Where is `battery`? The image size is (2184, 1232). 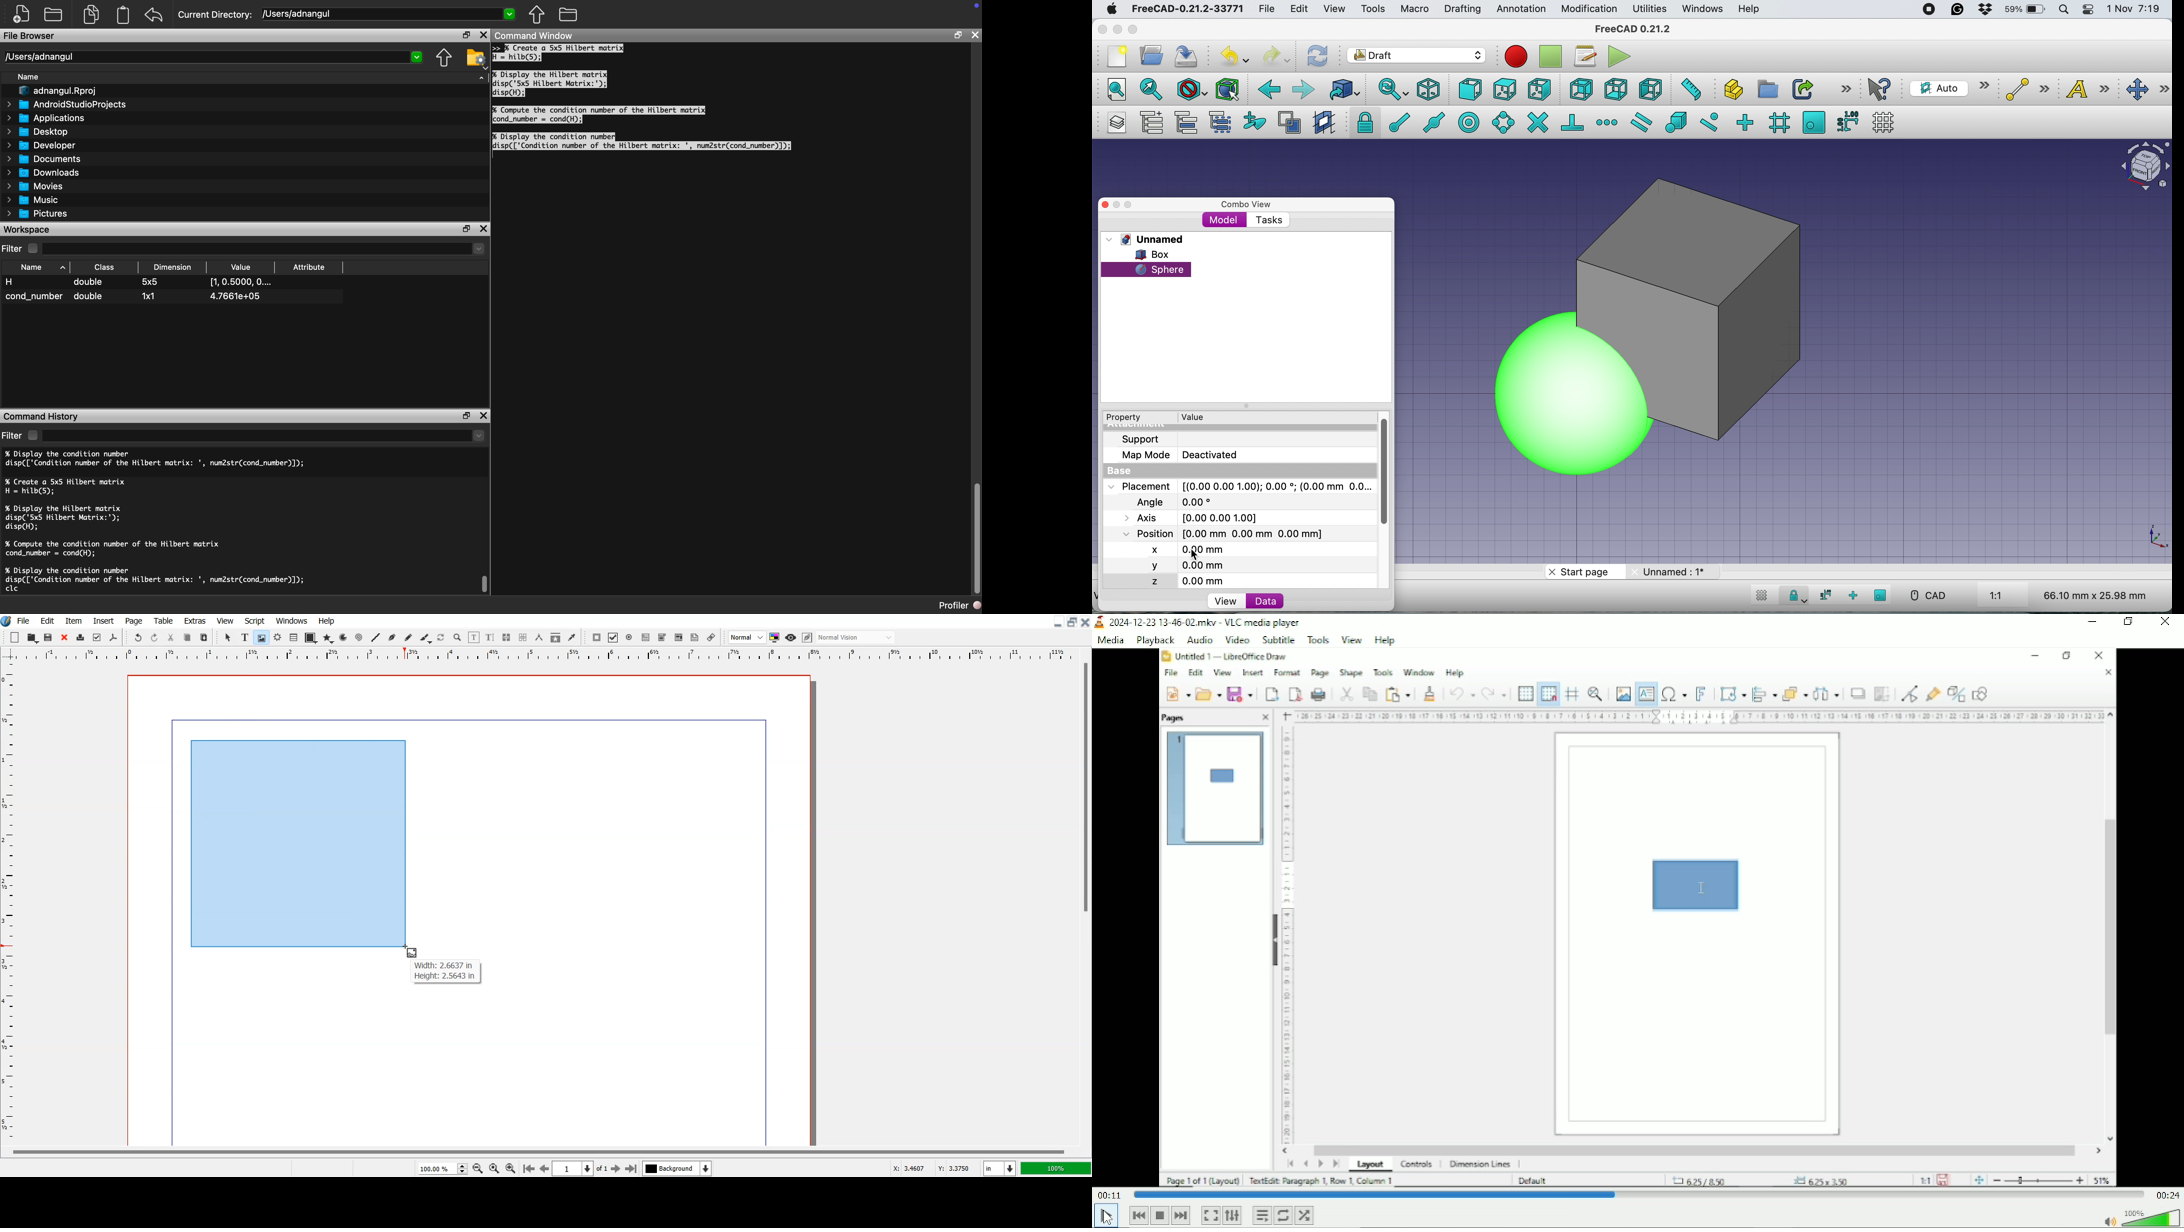
battery is located at coordinates (2022, 10).